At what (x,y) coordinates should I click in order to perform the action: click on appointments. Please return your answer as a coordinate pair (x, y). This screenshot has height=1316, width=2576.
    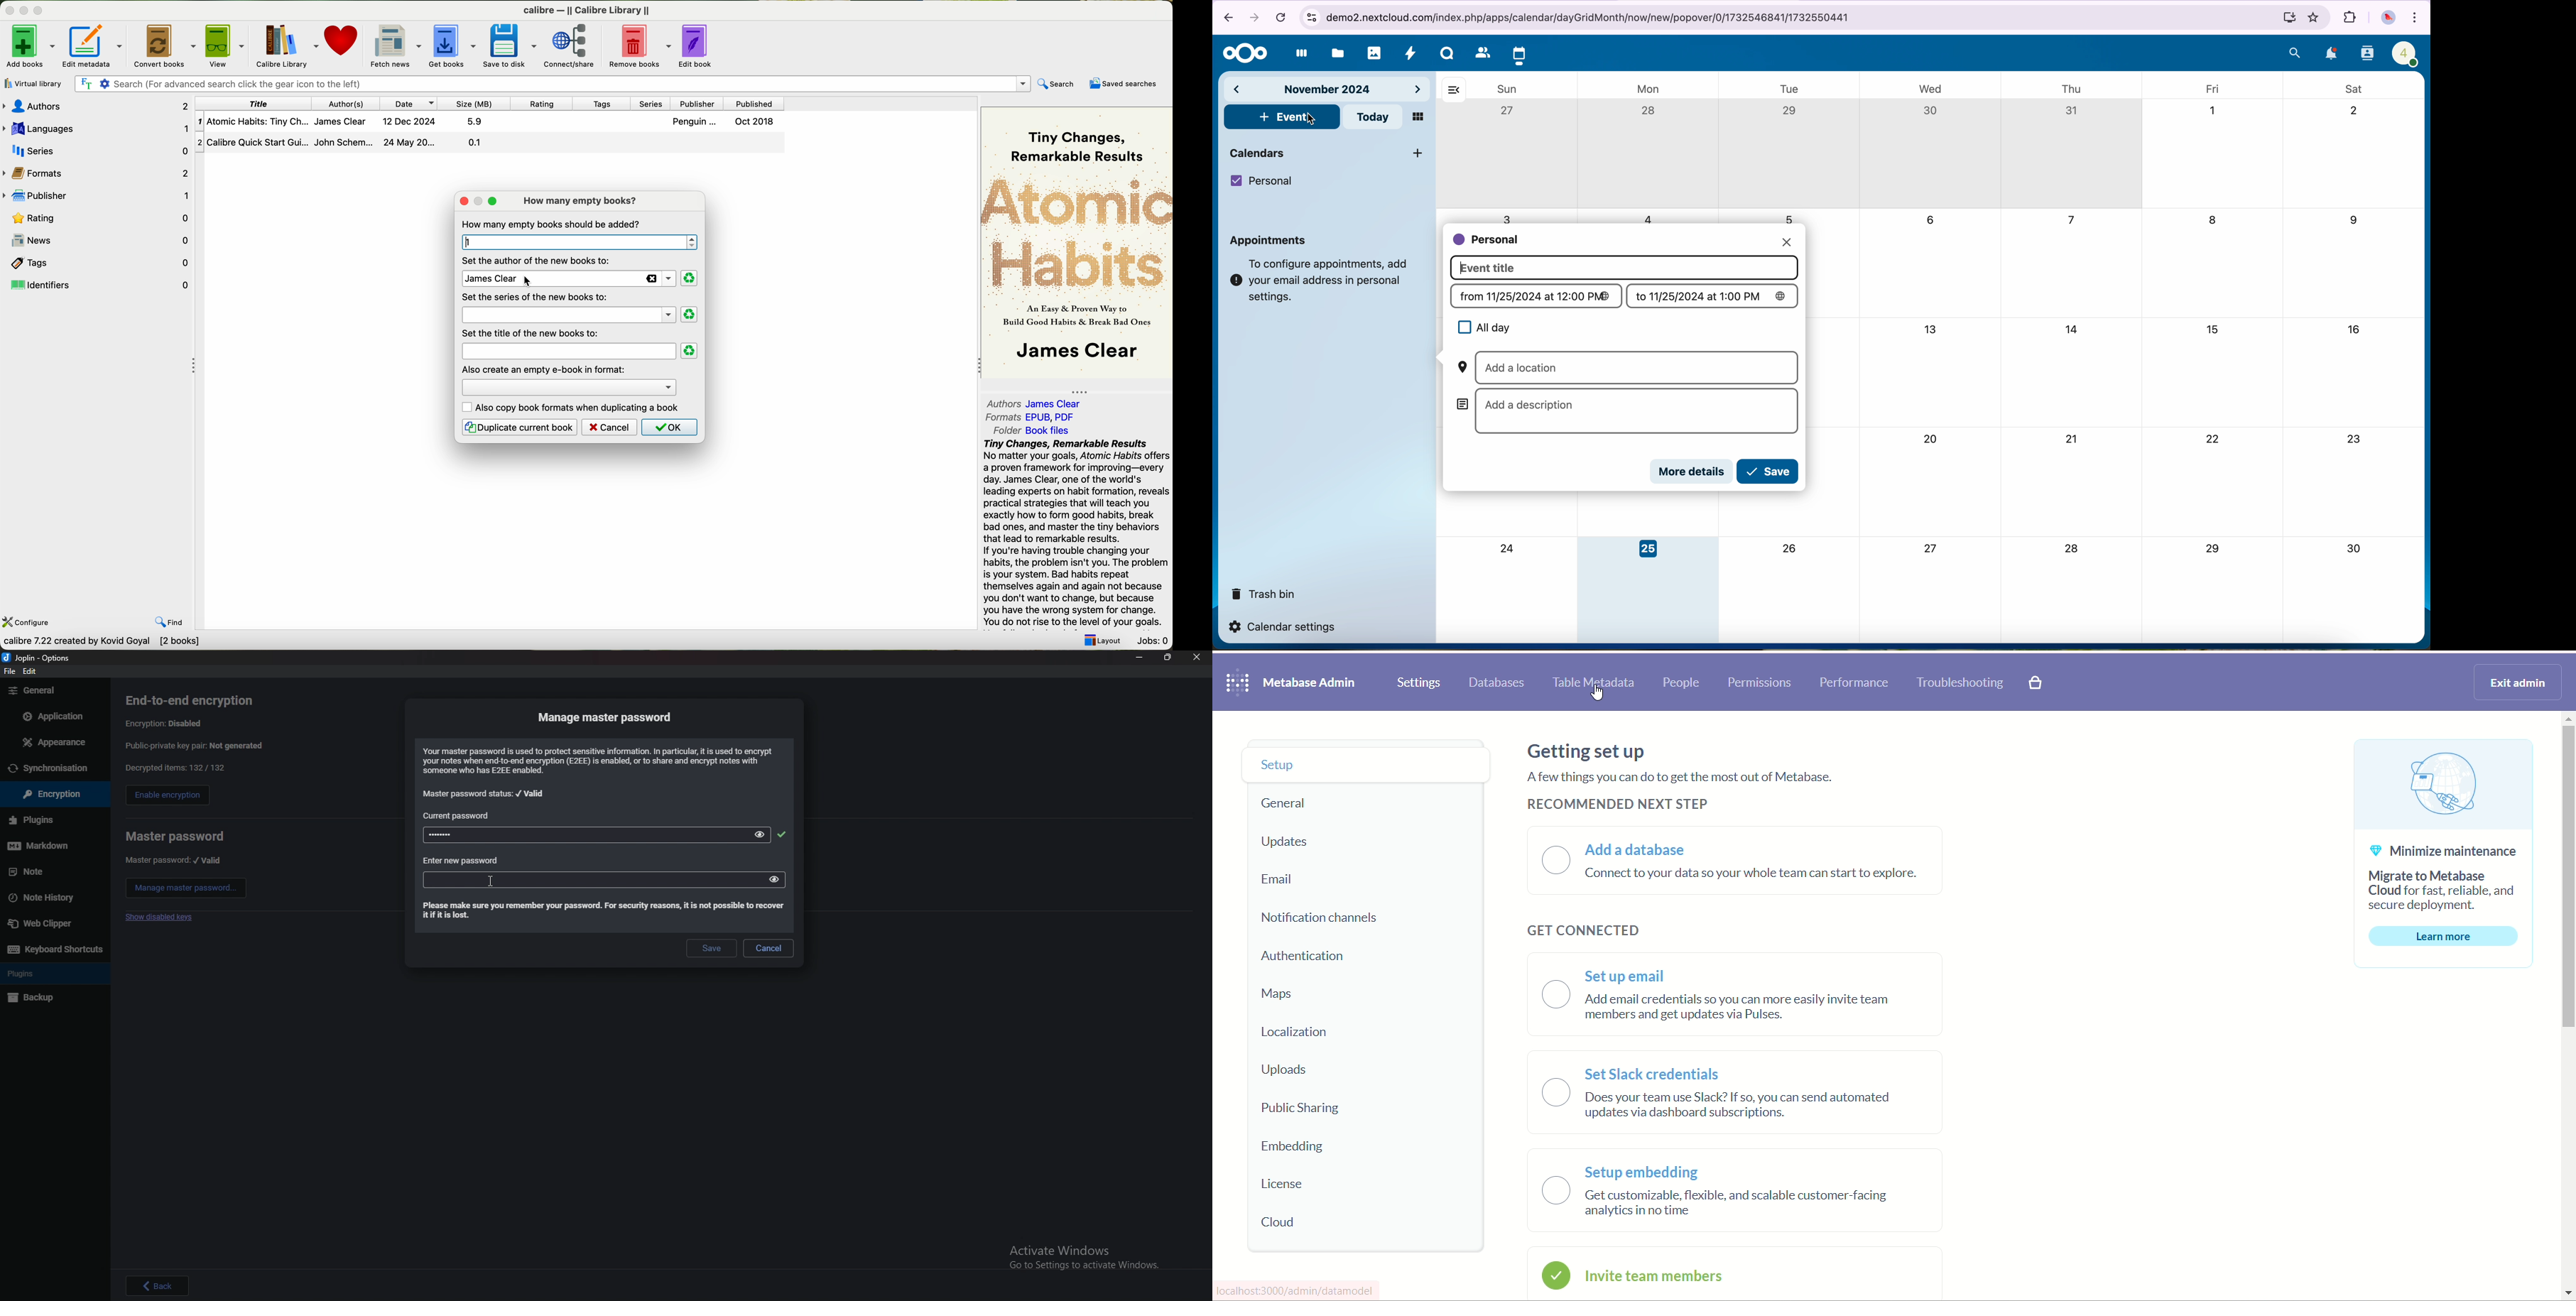
    Looking at the image, I should click on (1272, 240).